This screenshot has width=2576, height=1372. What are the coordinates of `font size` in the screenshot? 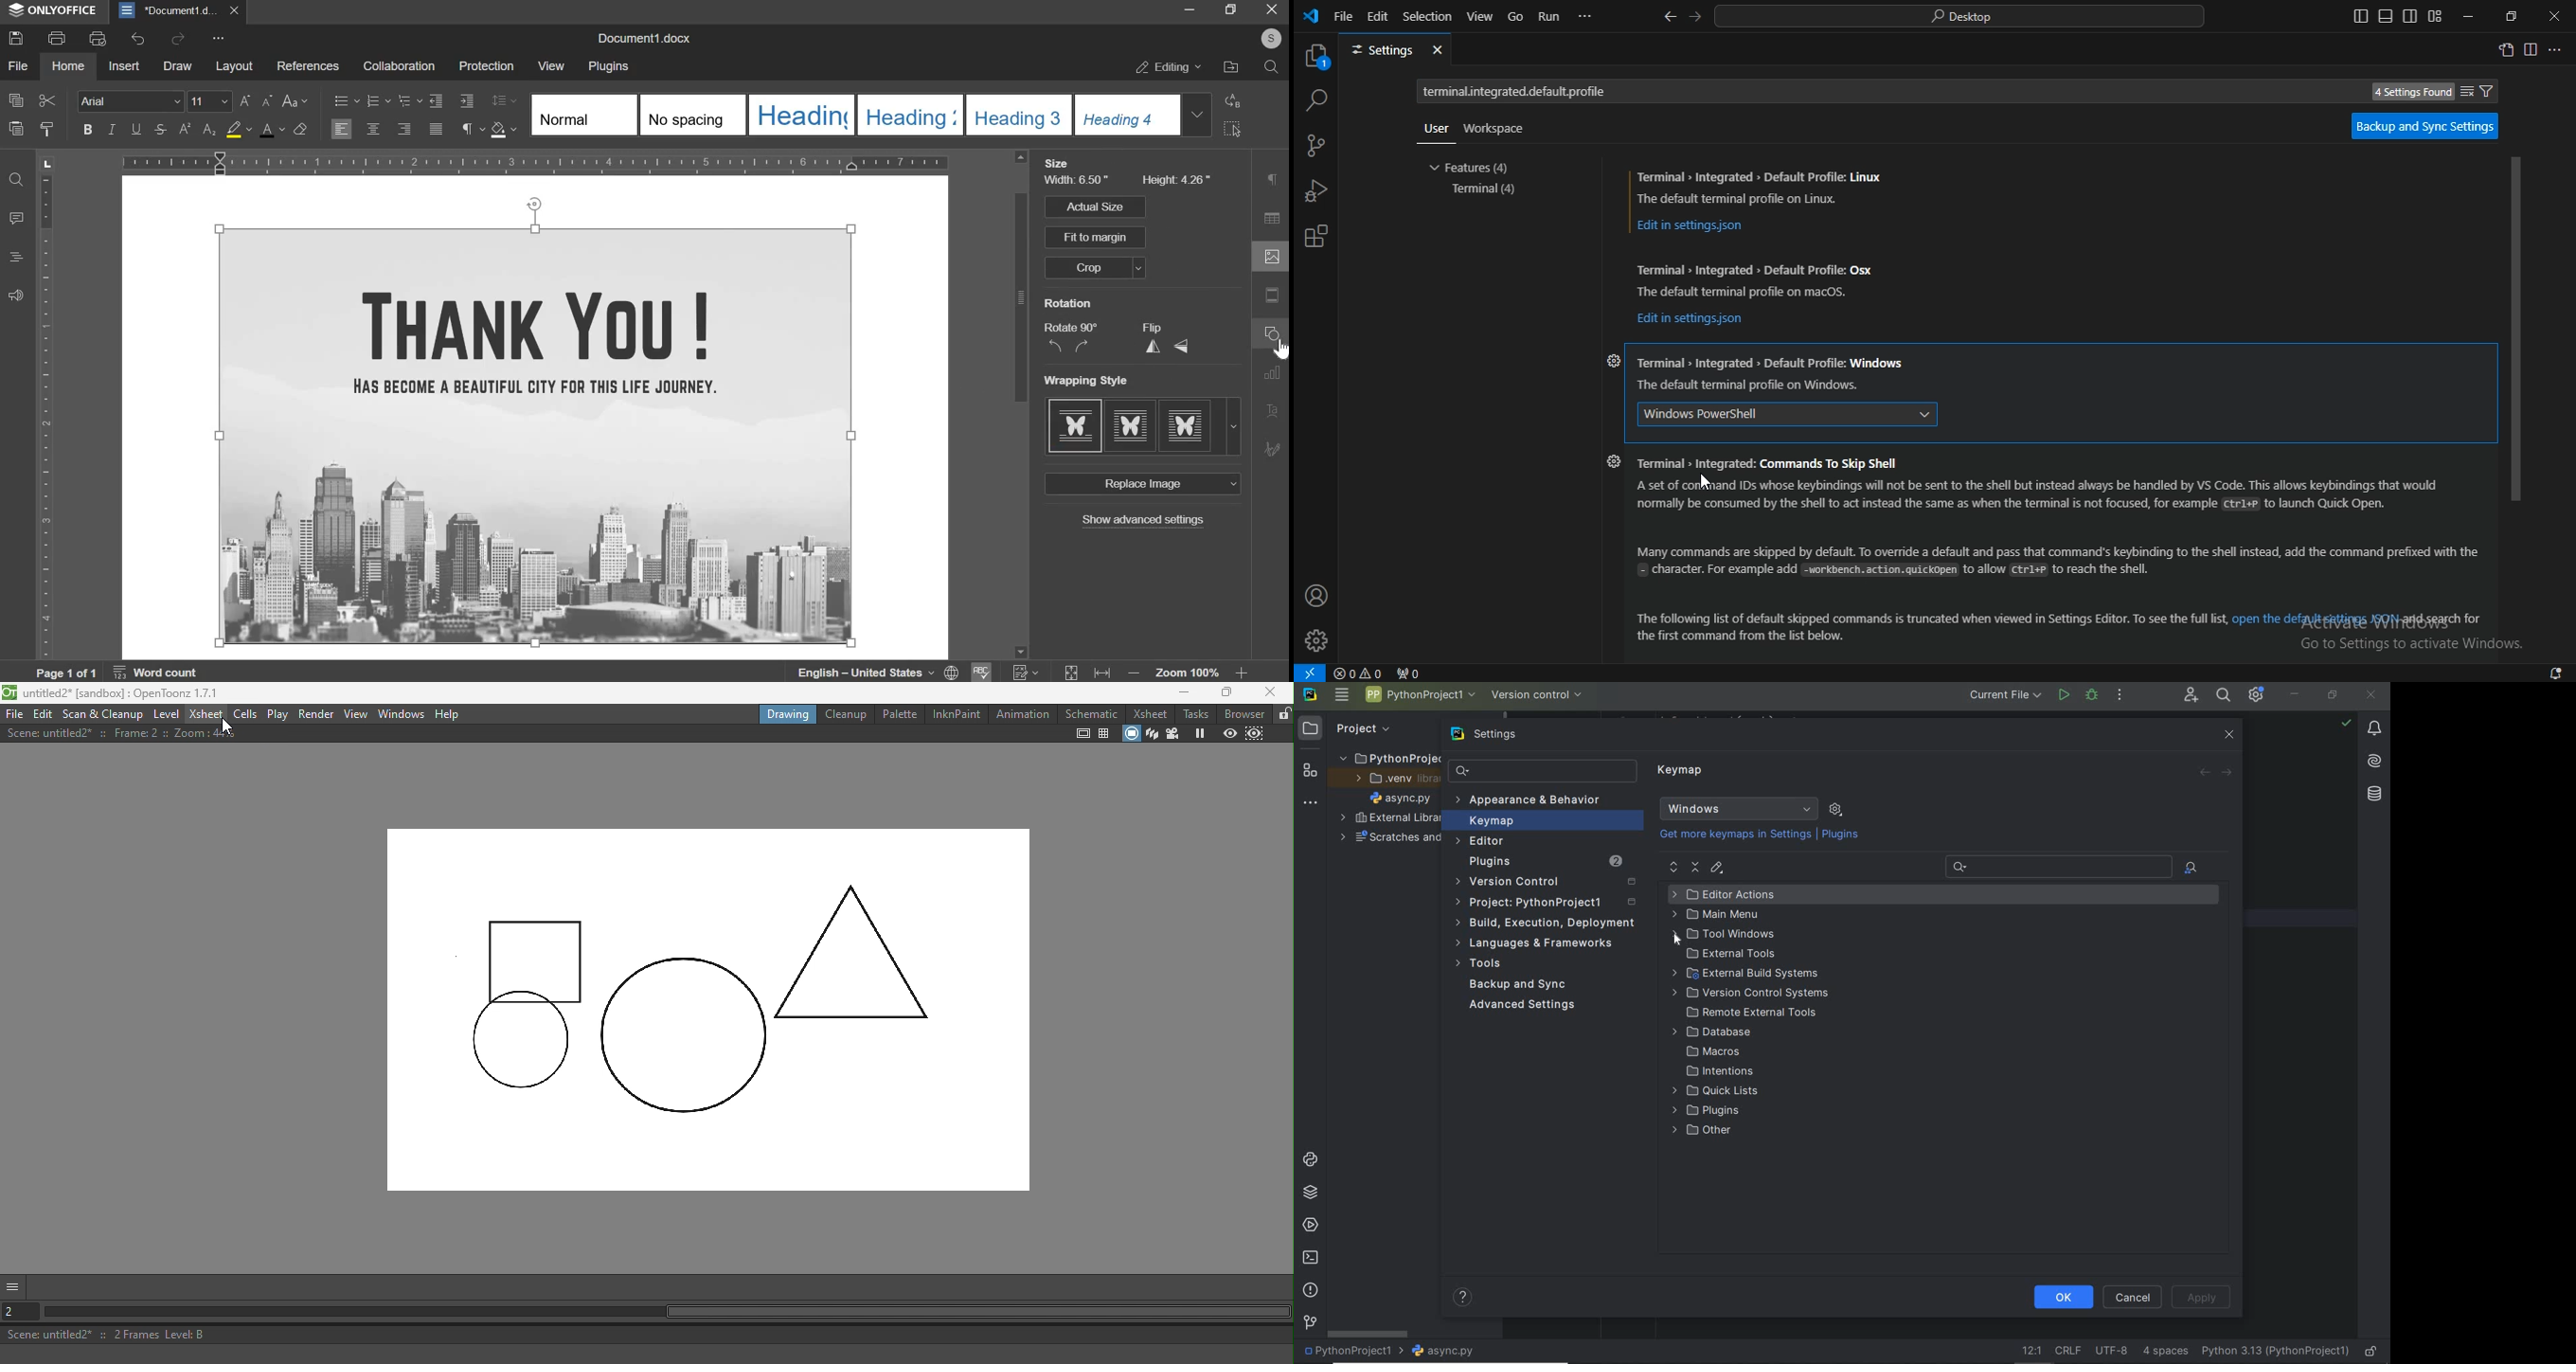 It's located at (211, 101).